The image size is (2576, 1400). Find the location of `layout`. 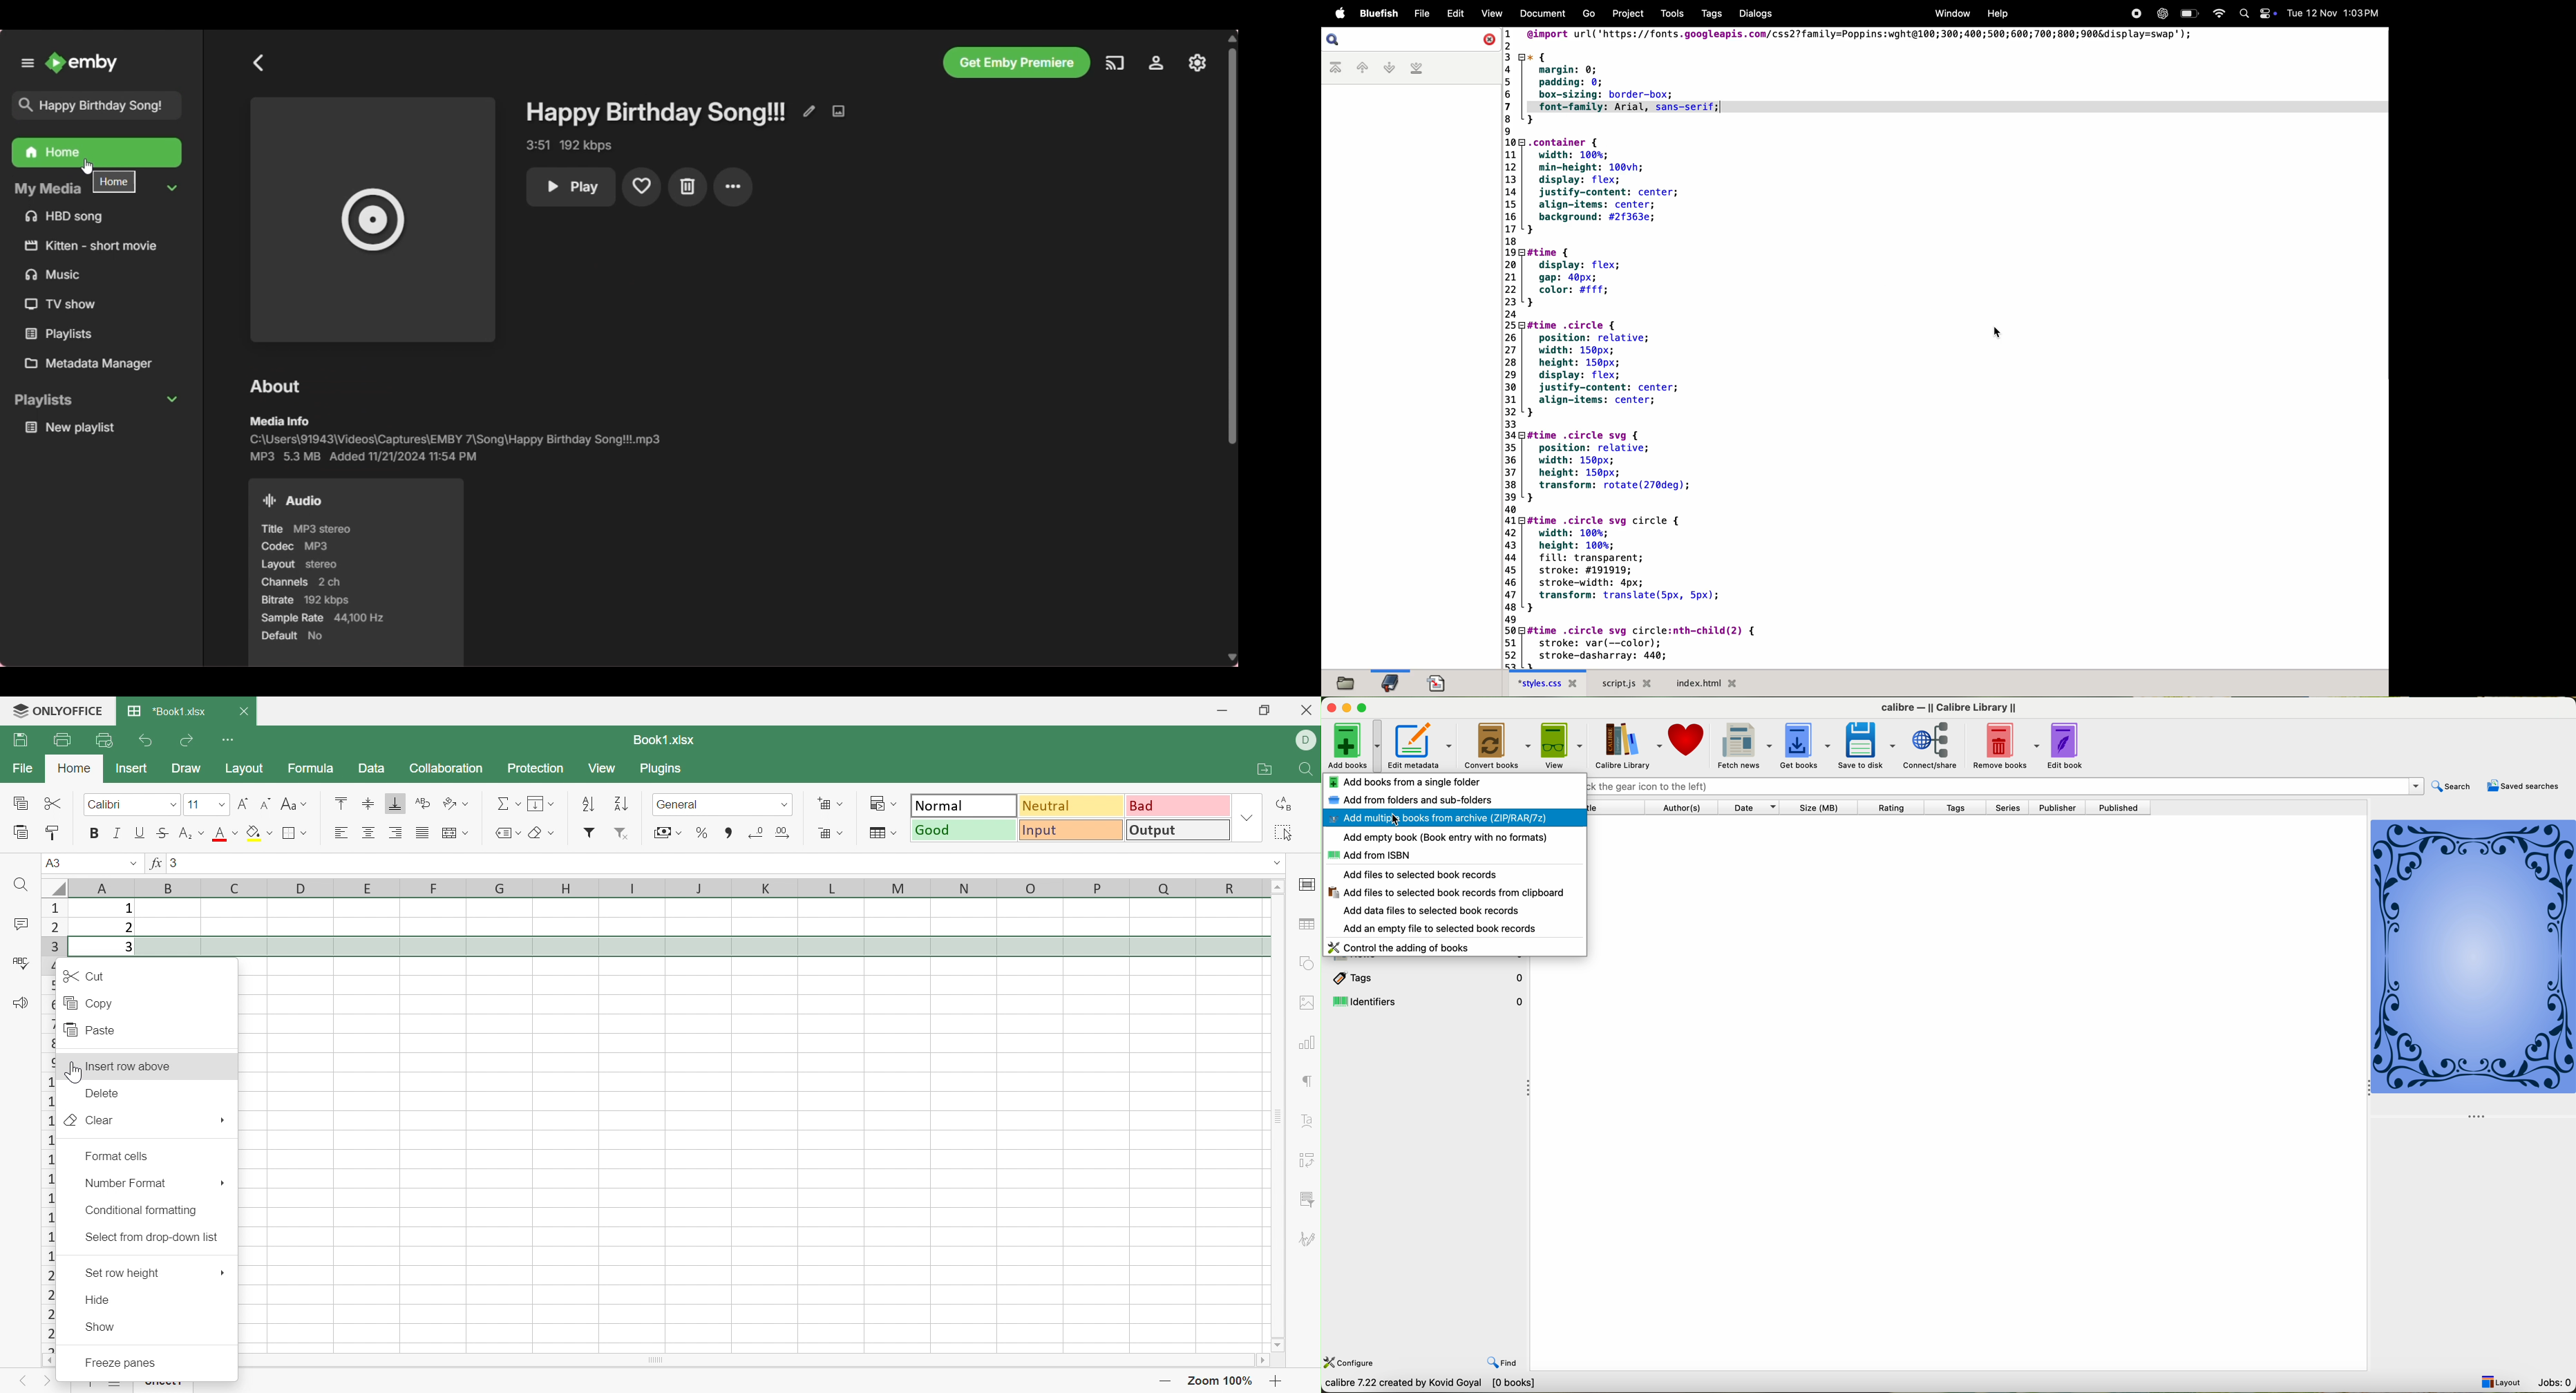

layout is located at coordinates (2502, 1382).